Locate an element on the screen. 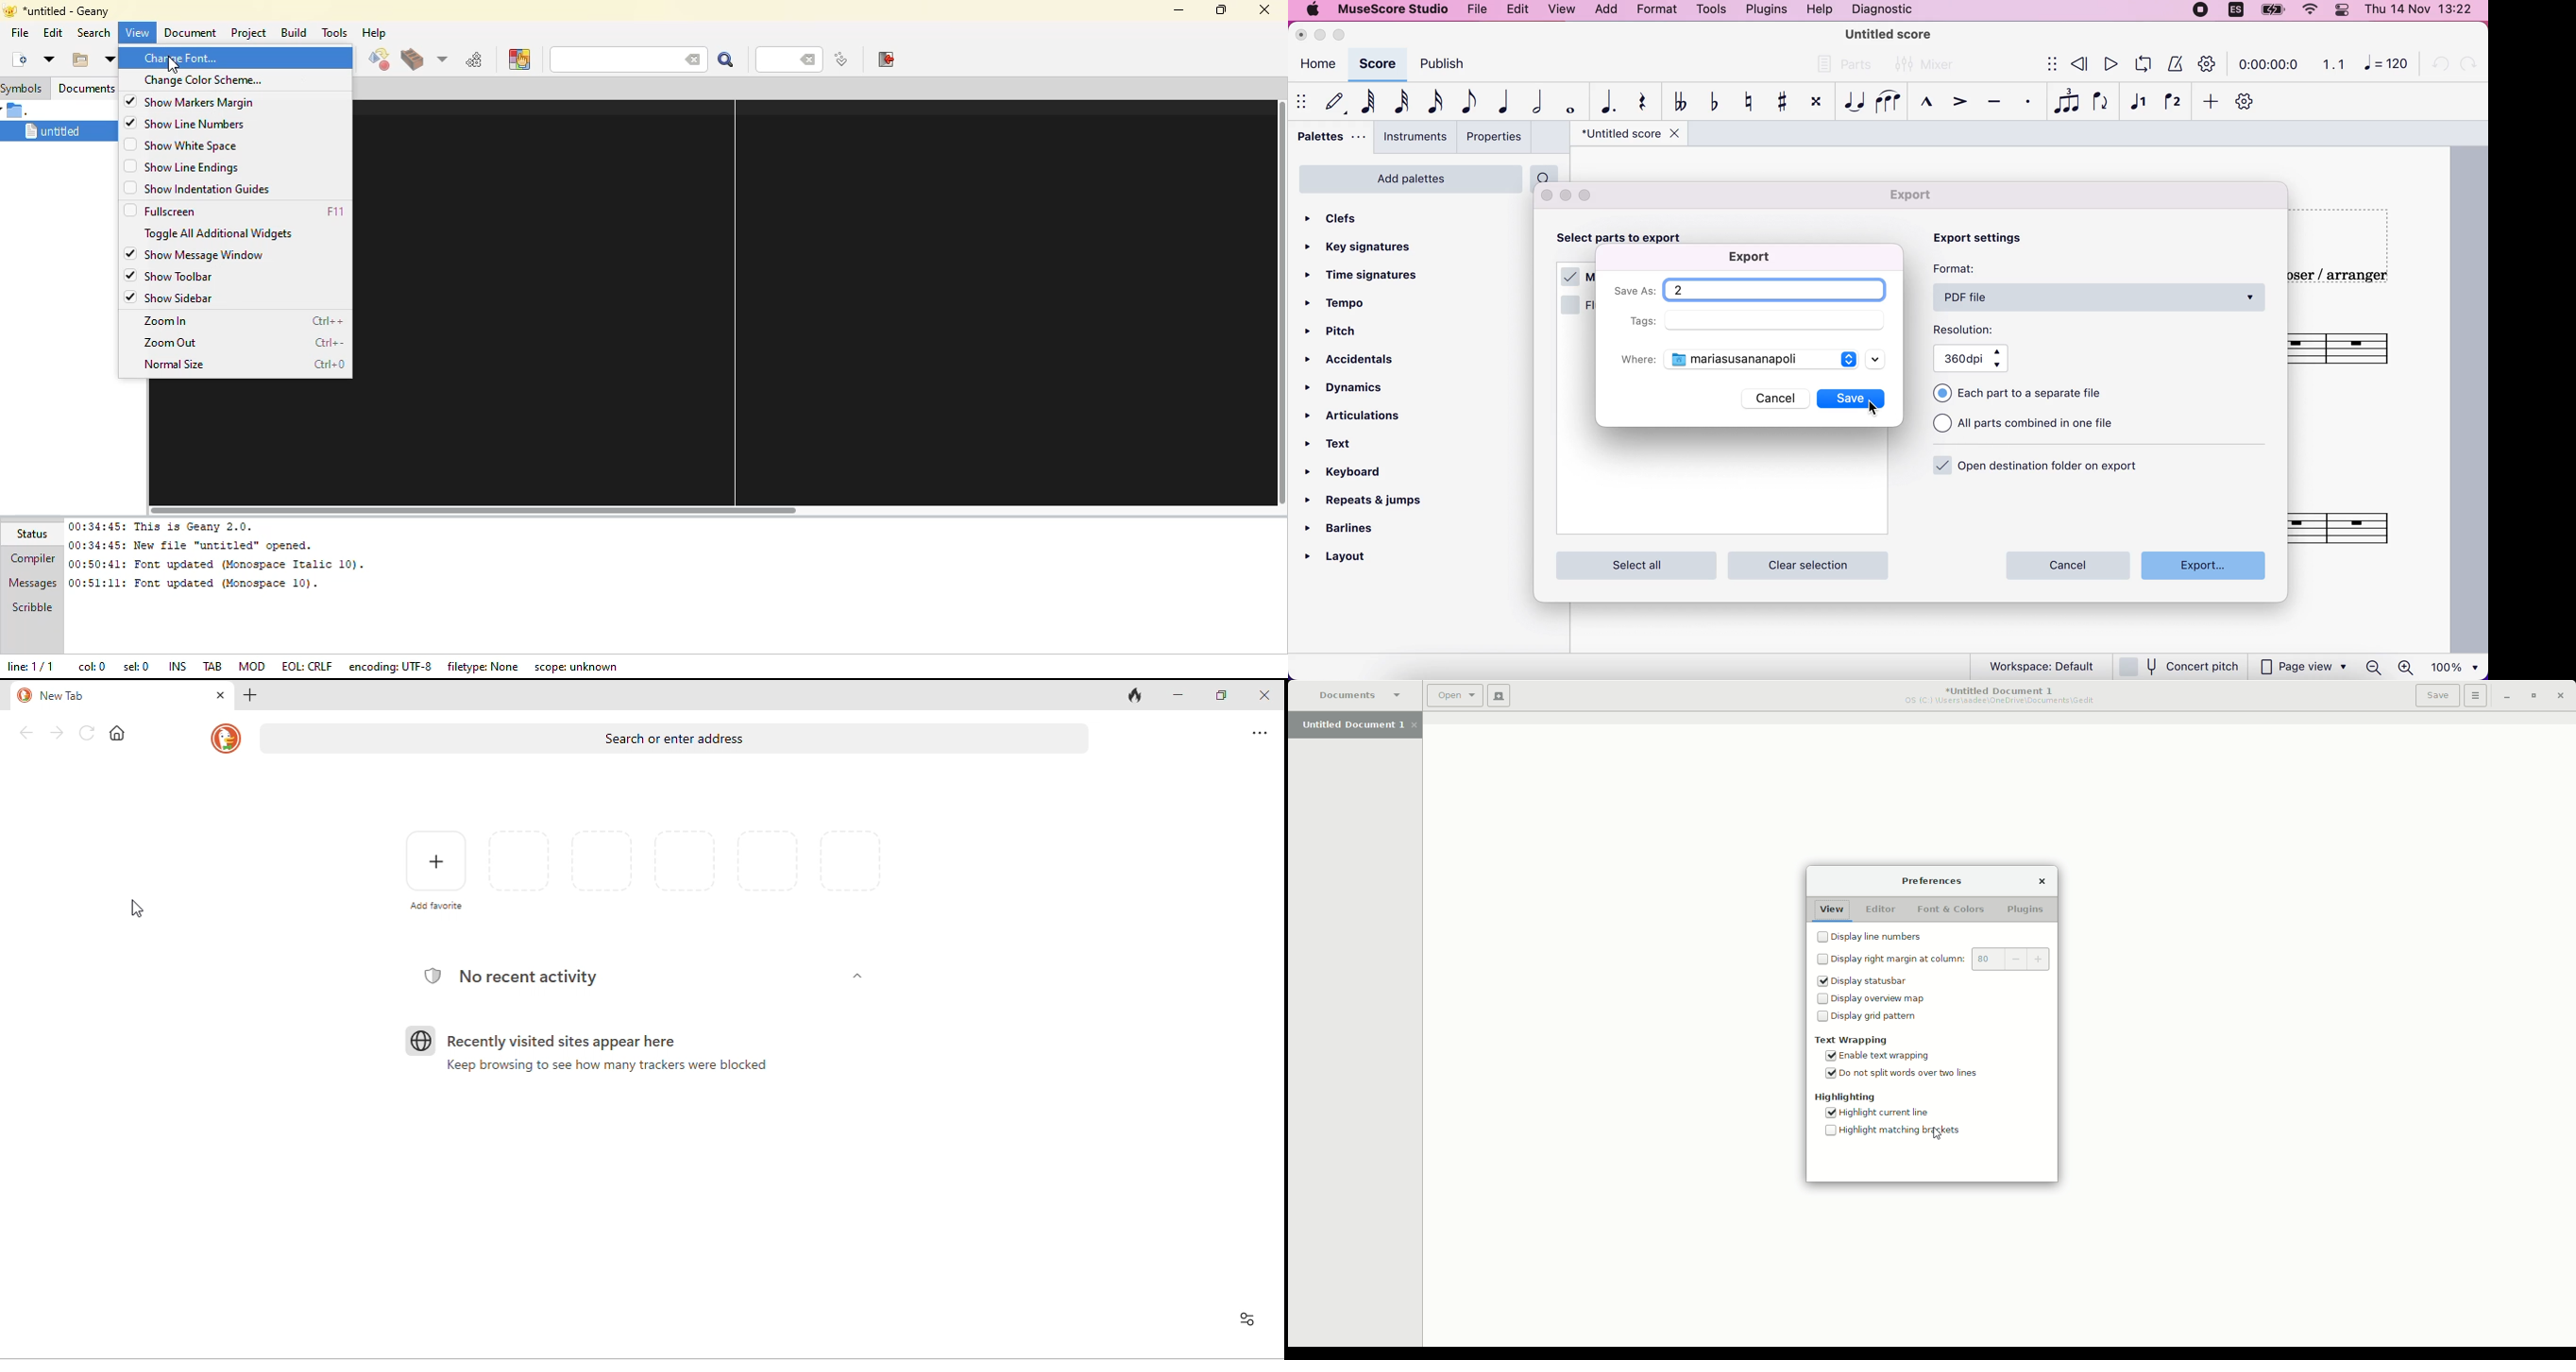  title is located at coordinates (1889, 33).